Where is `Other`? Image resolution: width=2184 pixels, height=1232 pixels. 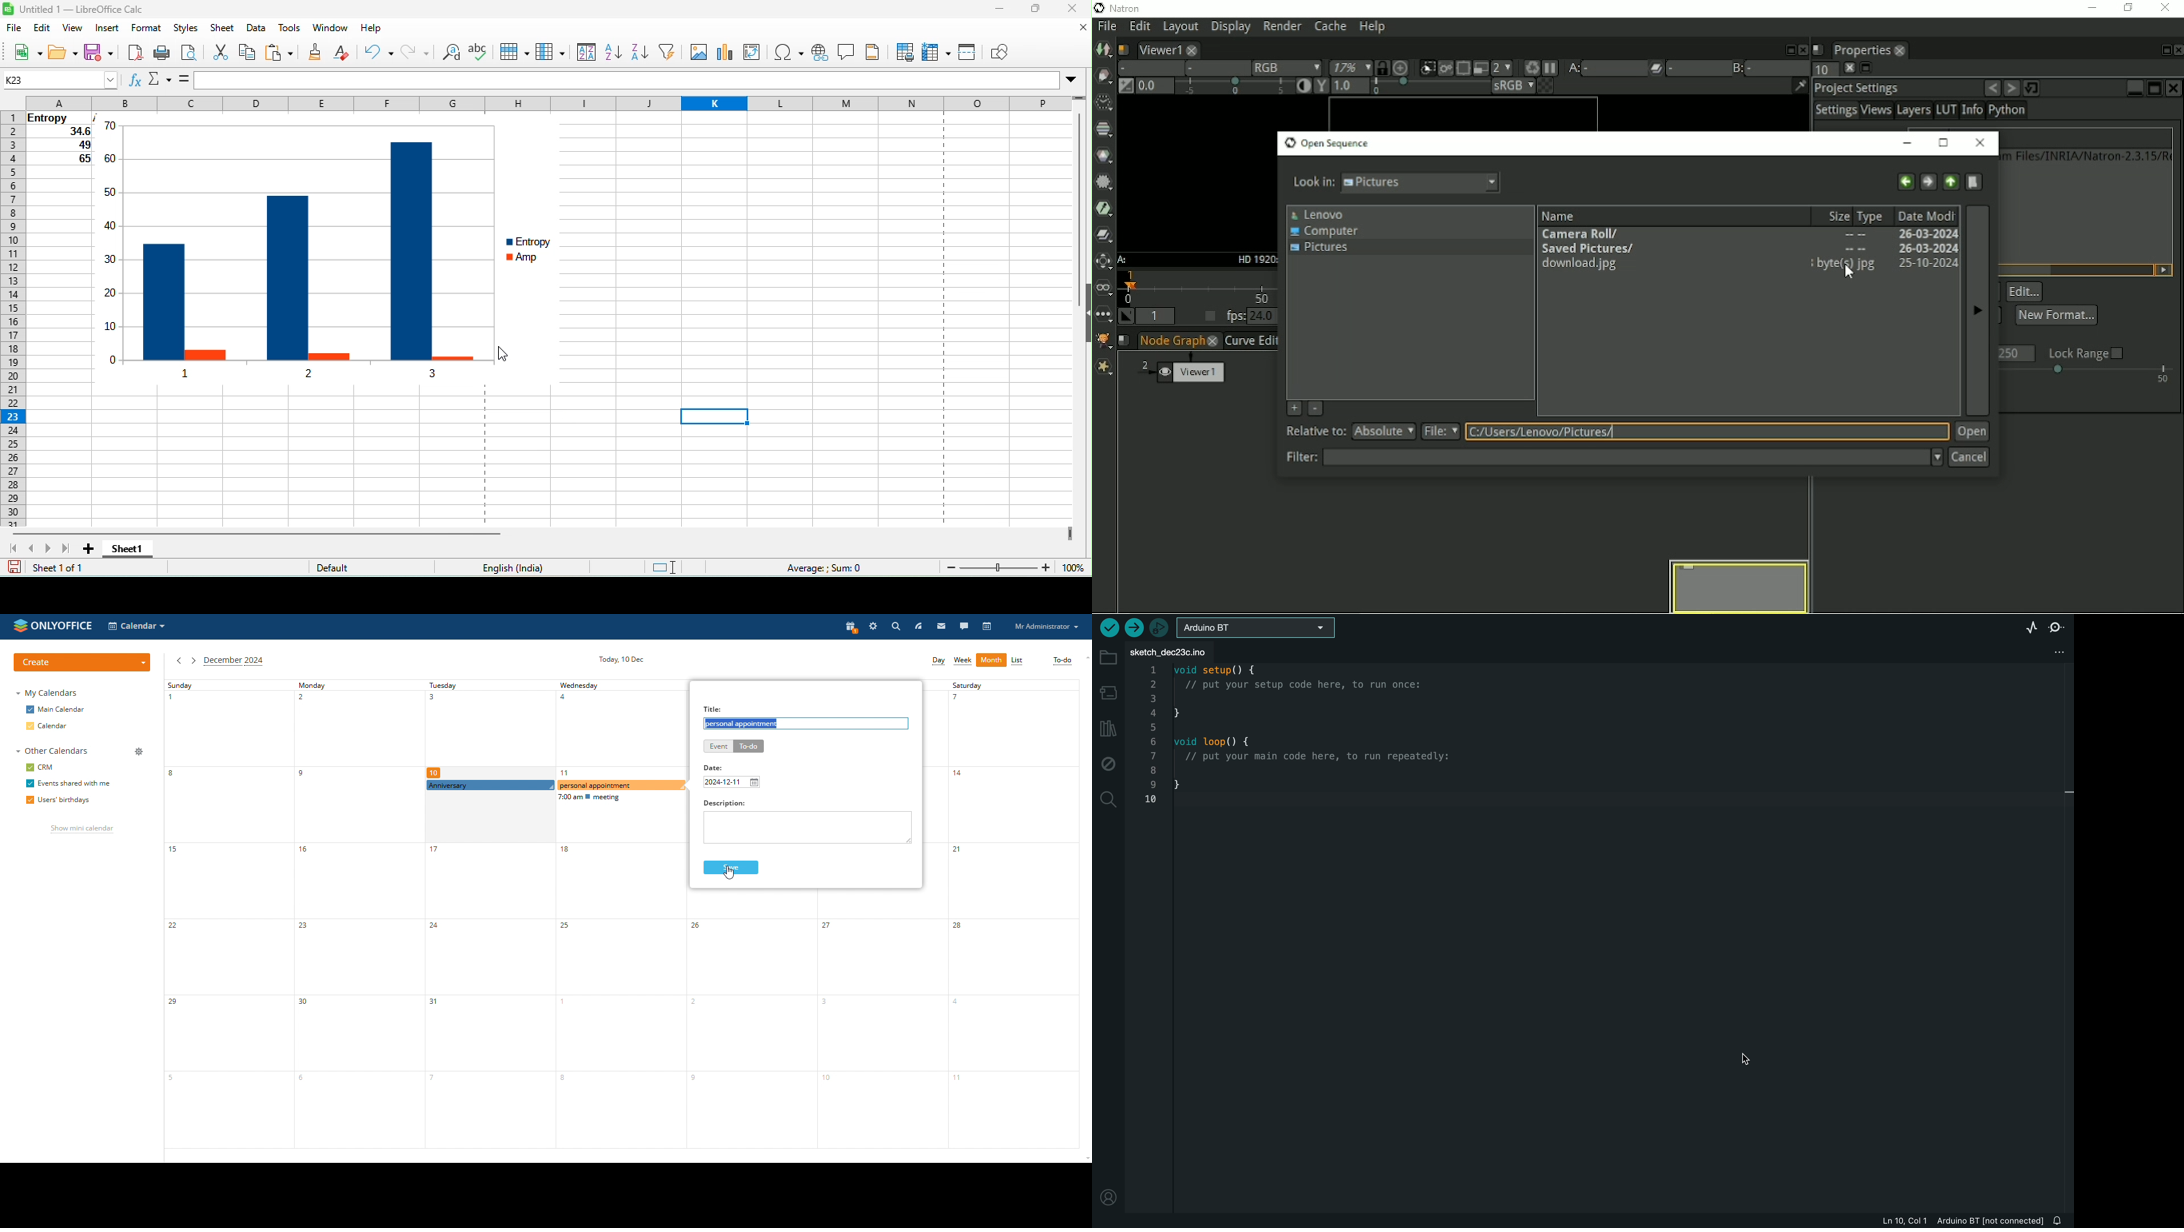
Other is located at coordinates (1103, 314).